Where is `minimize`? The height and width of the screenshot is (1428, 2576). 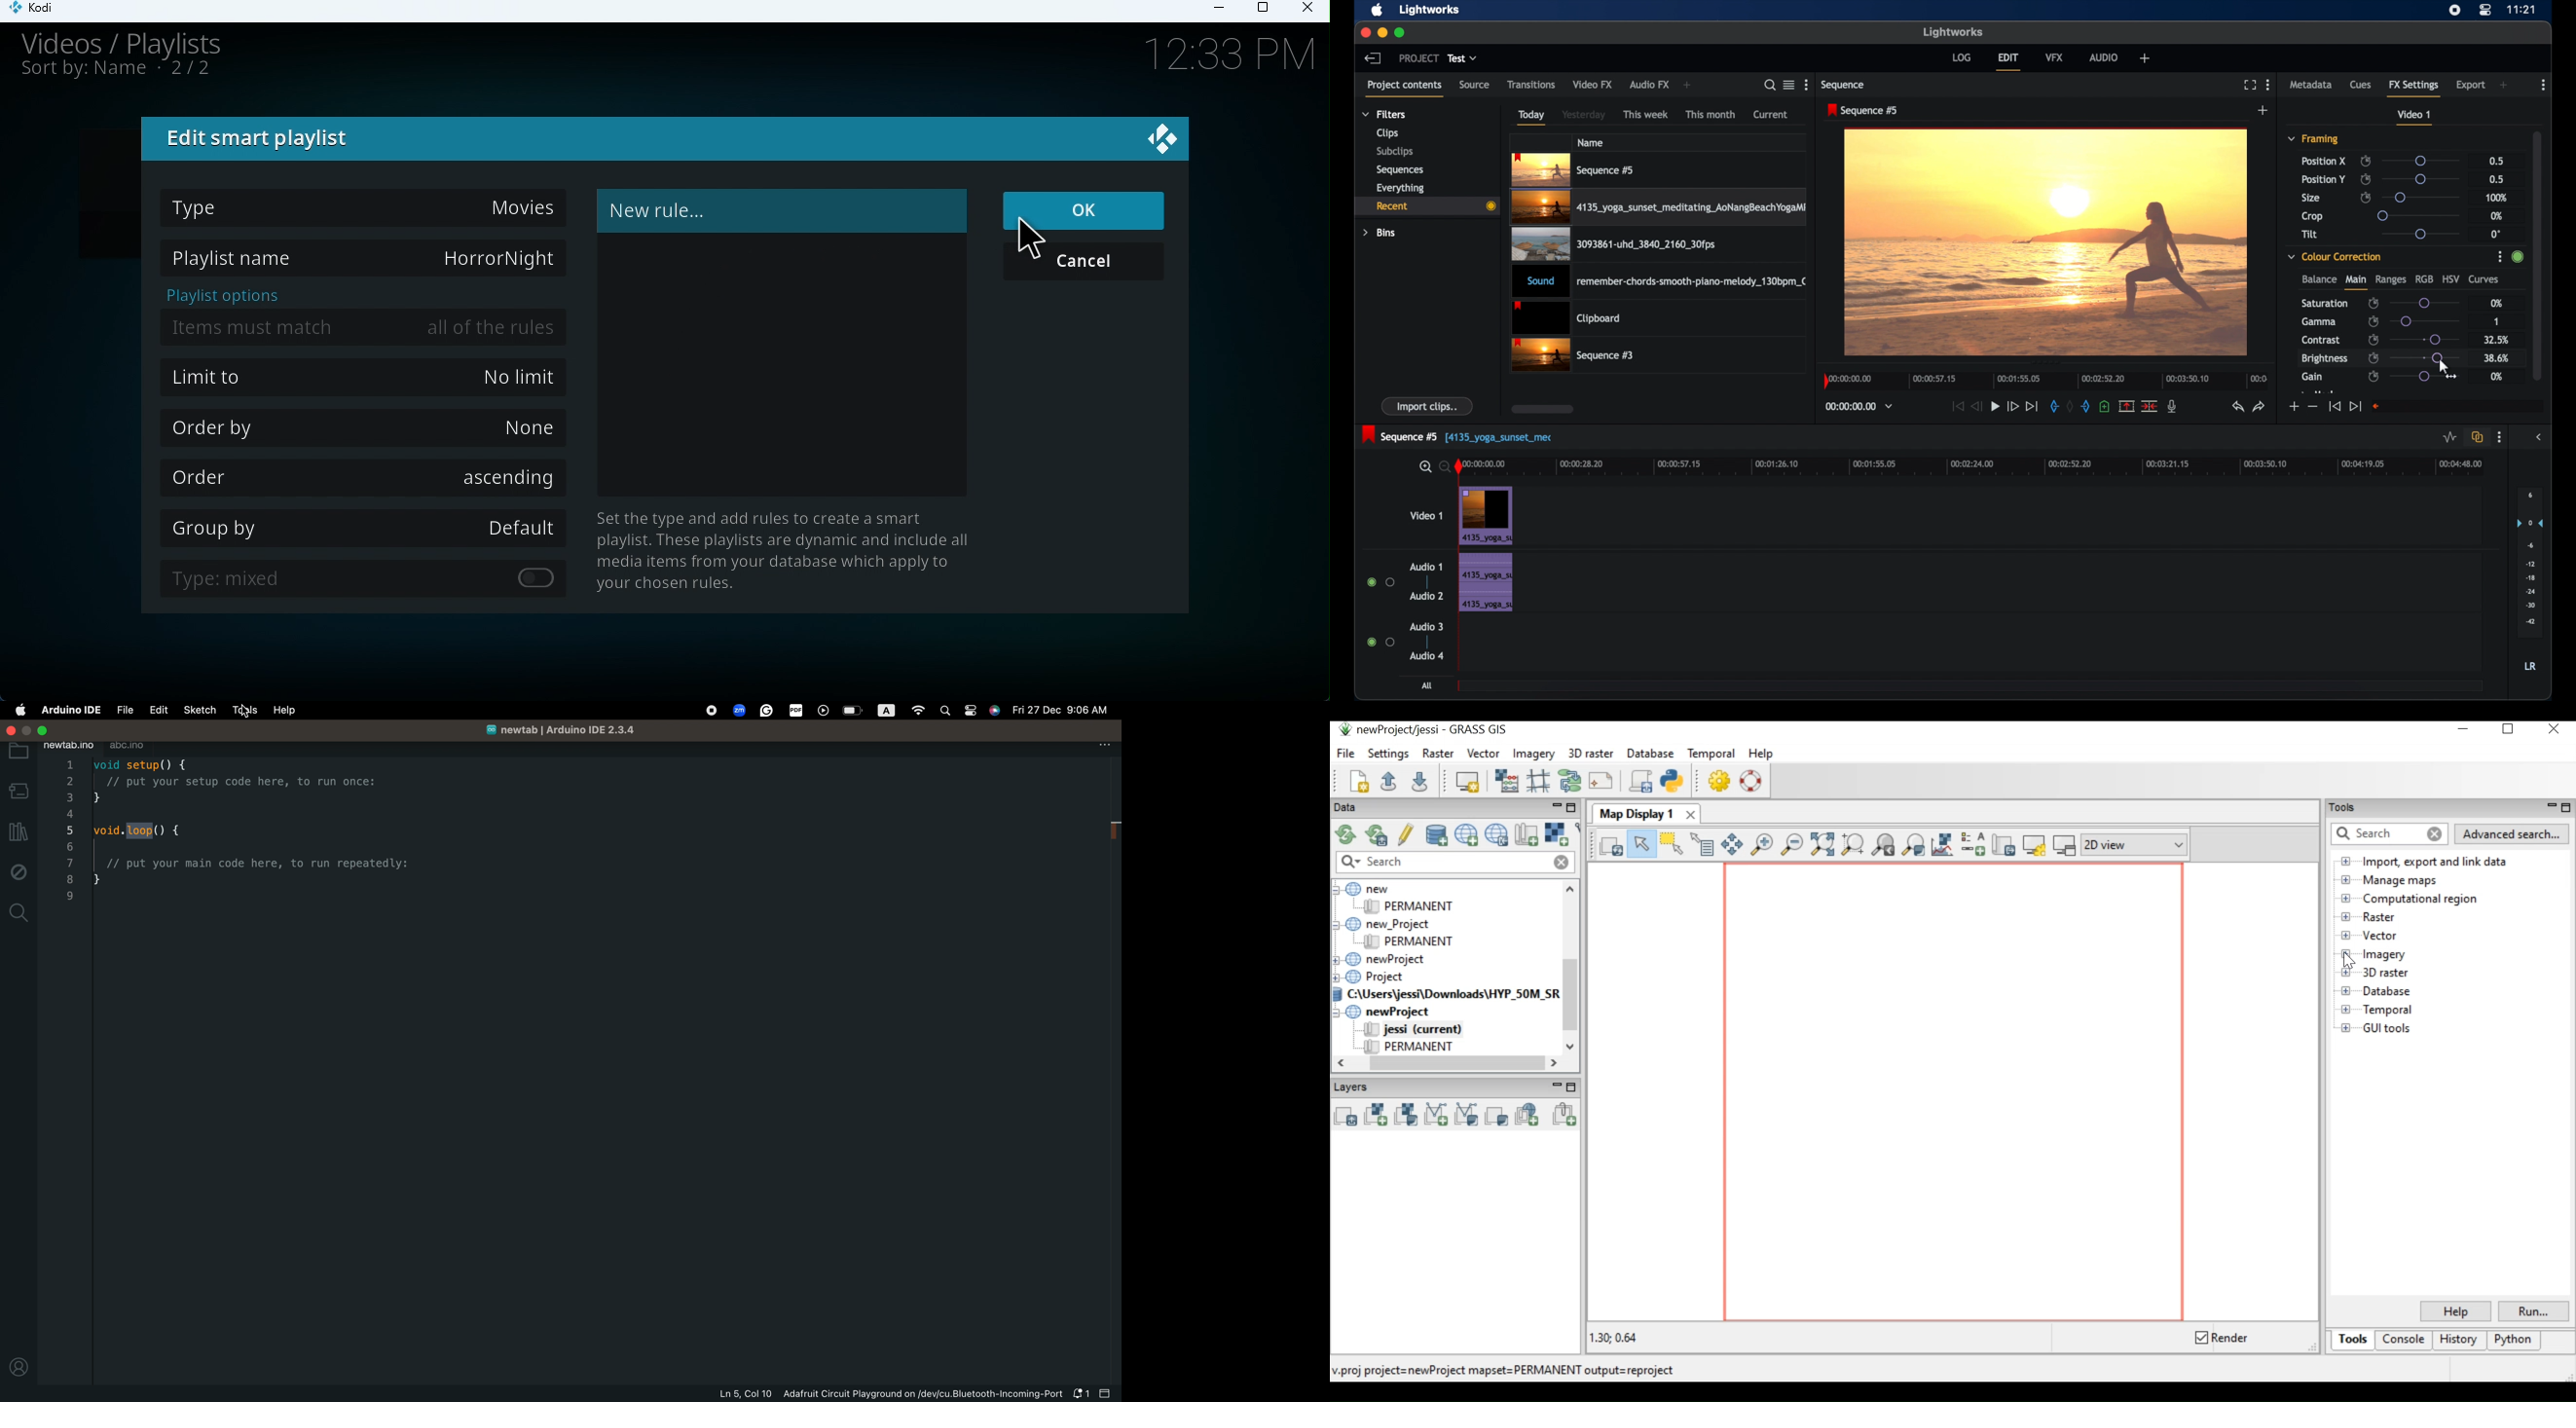
minimize is located at coordinates (1384, 32).